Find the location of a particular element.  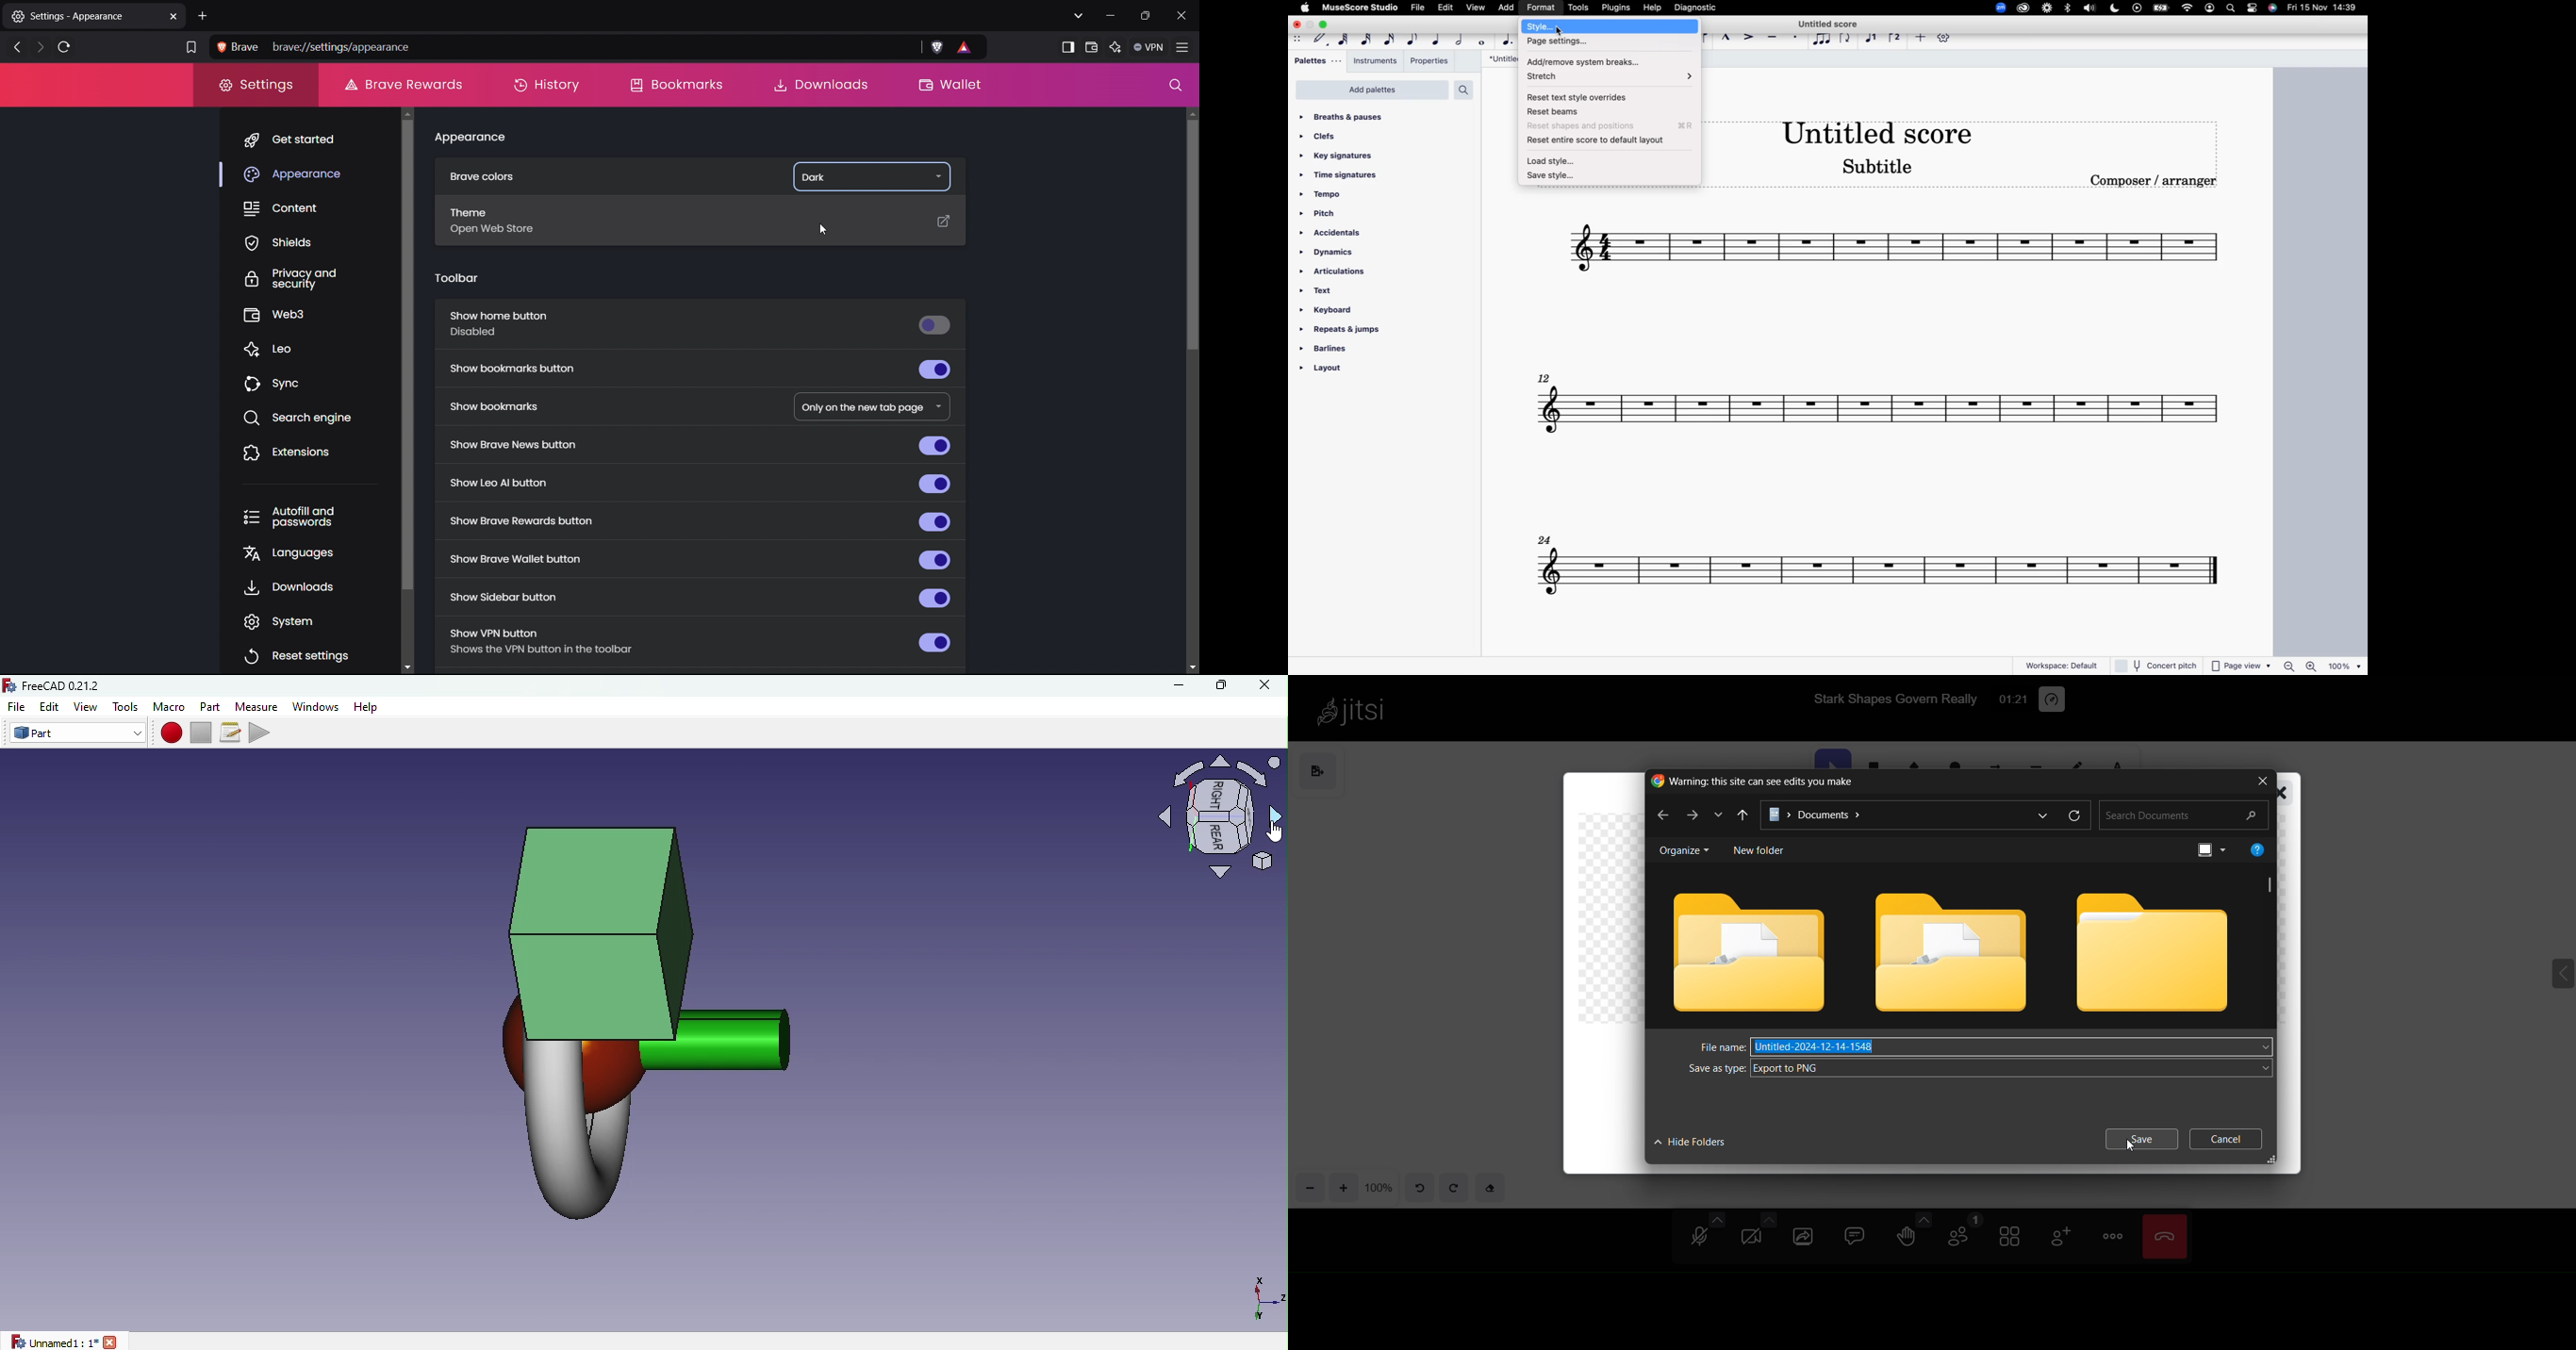

64th note is located at coordinates (1343, 40).